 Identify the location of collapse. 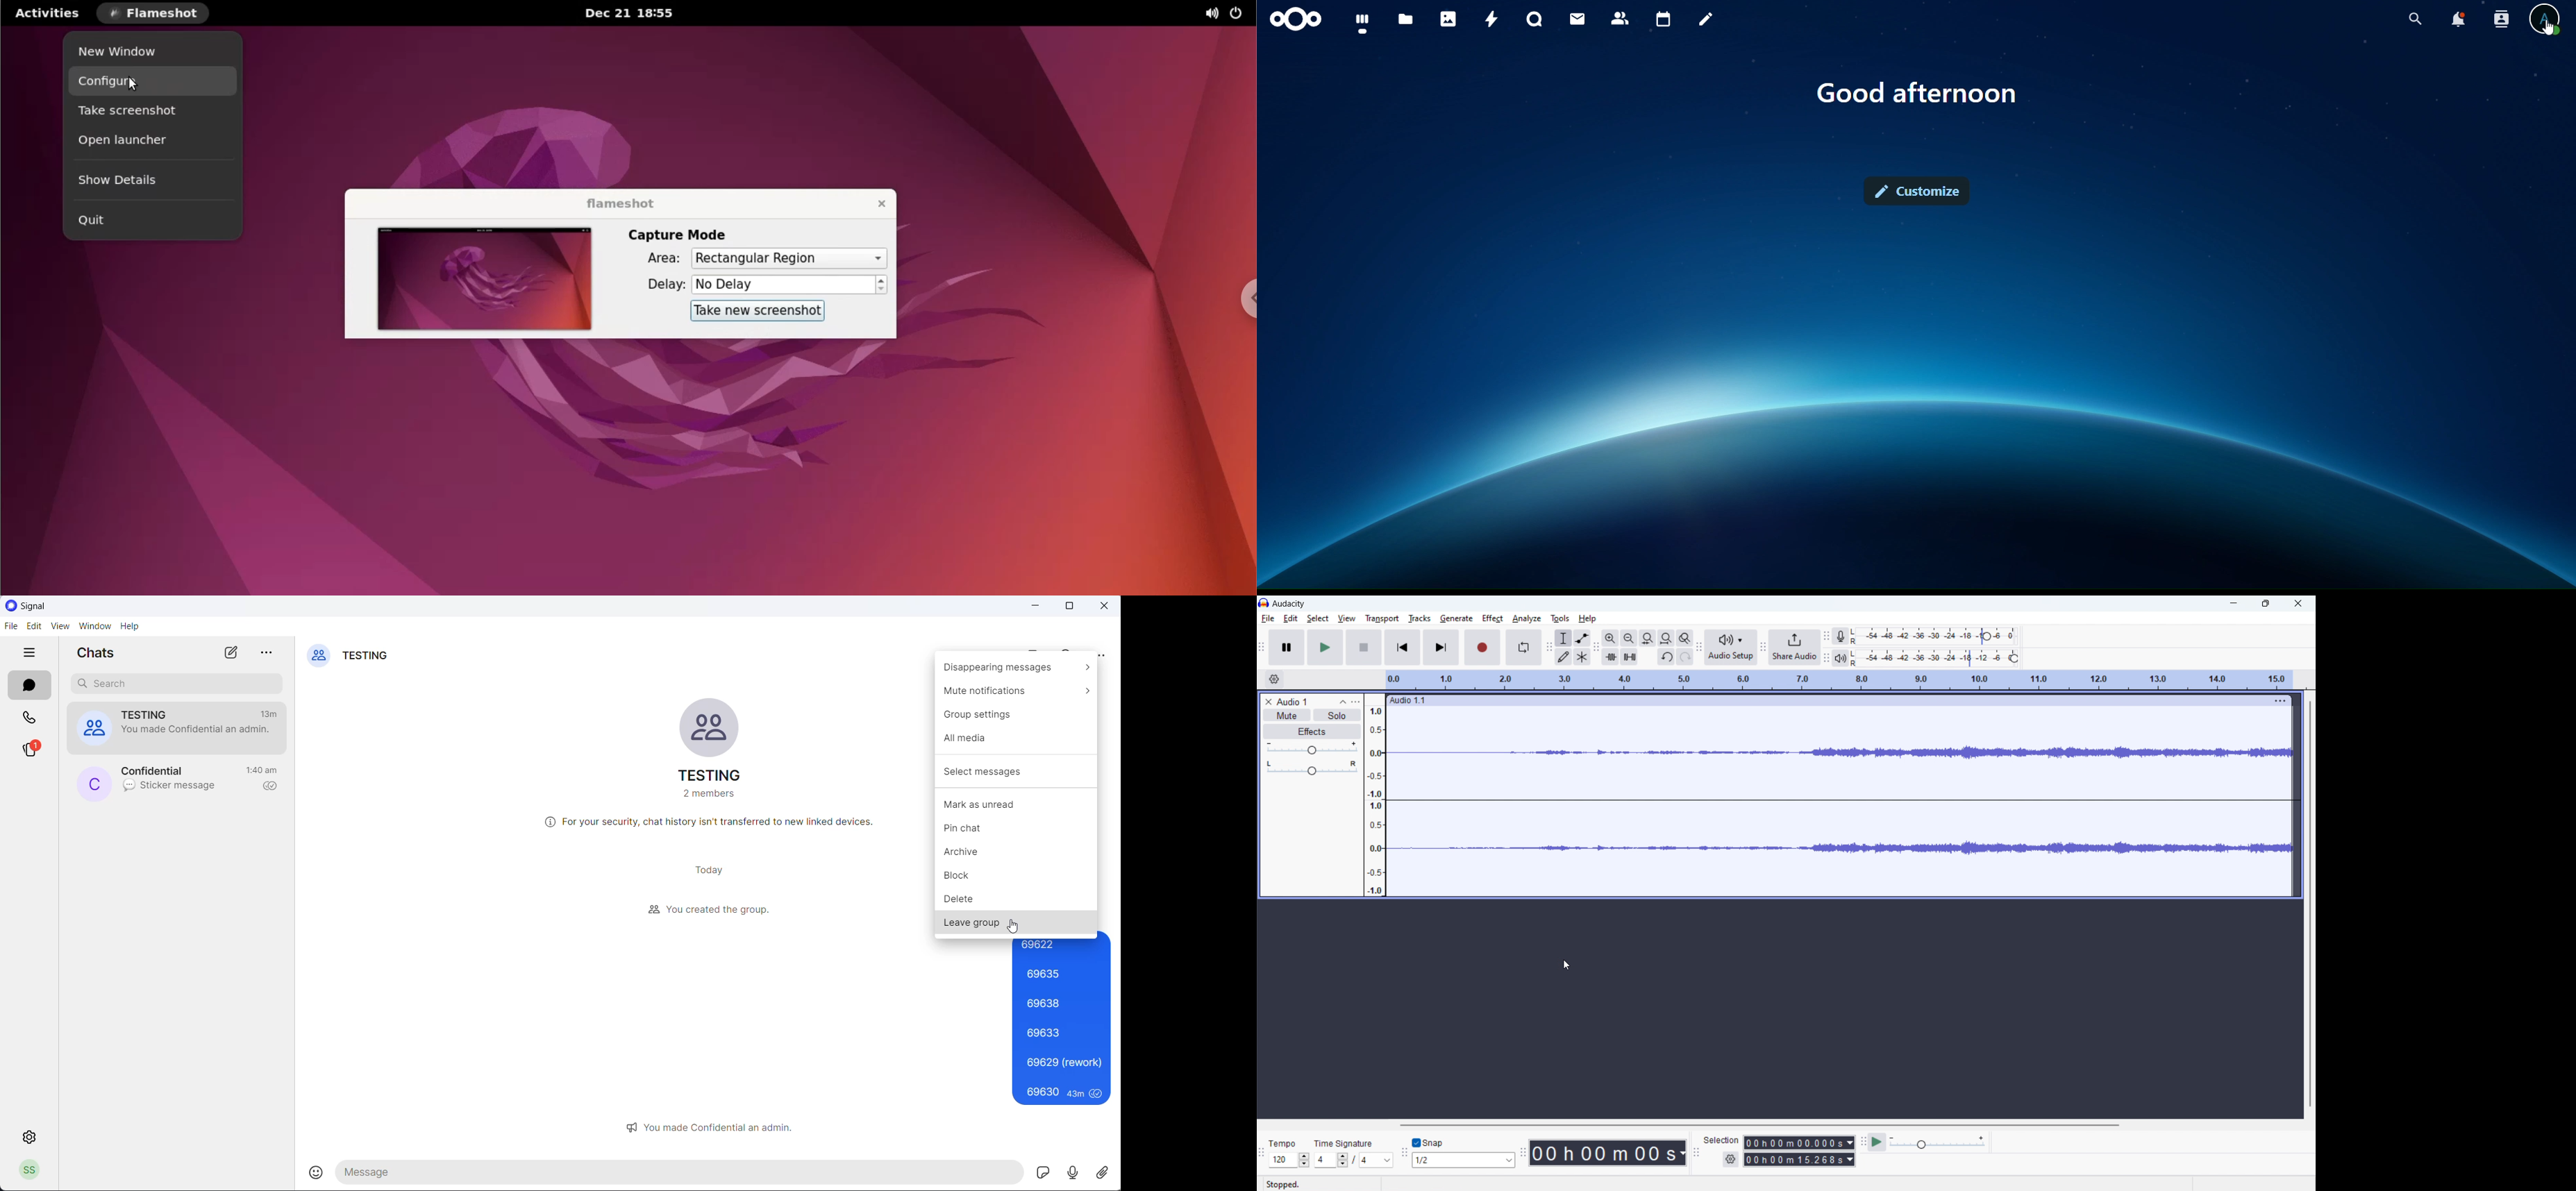
(1342, 701).